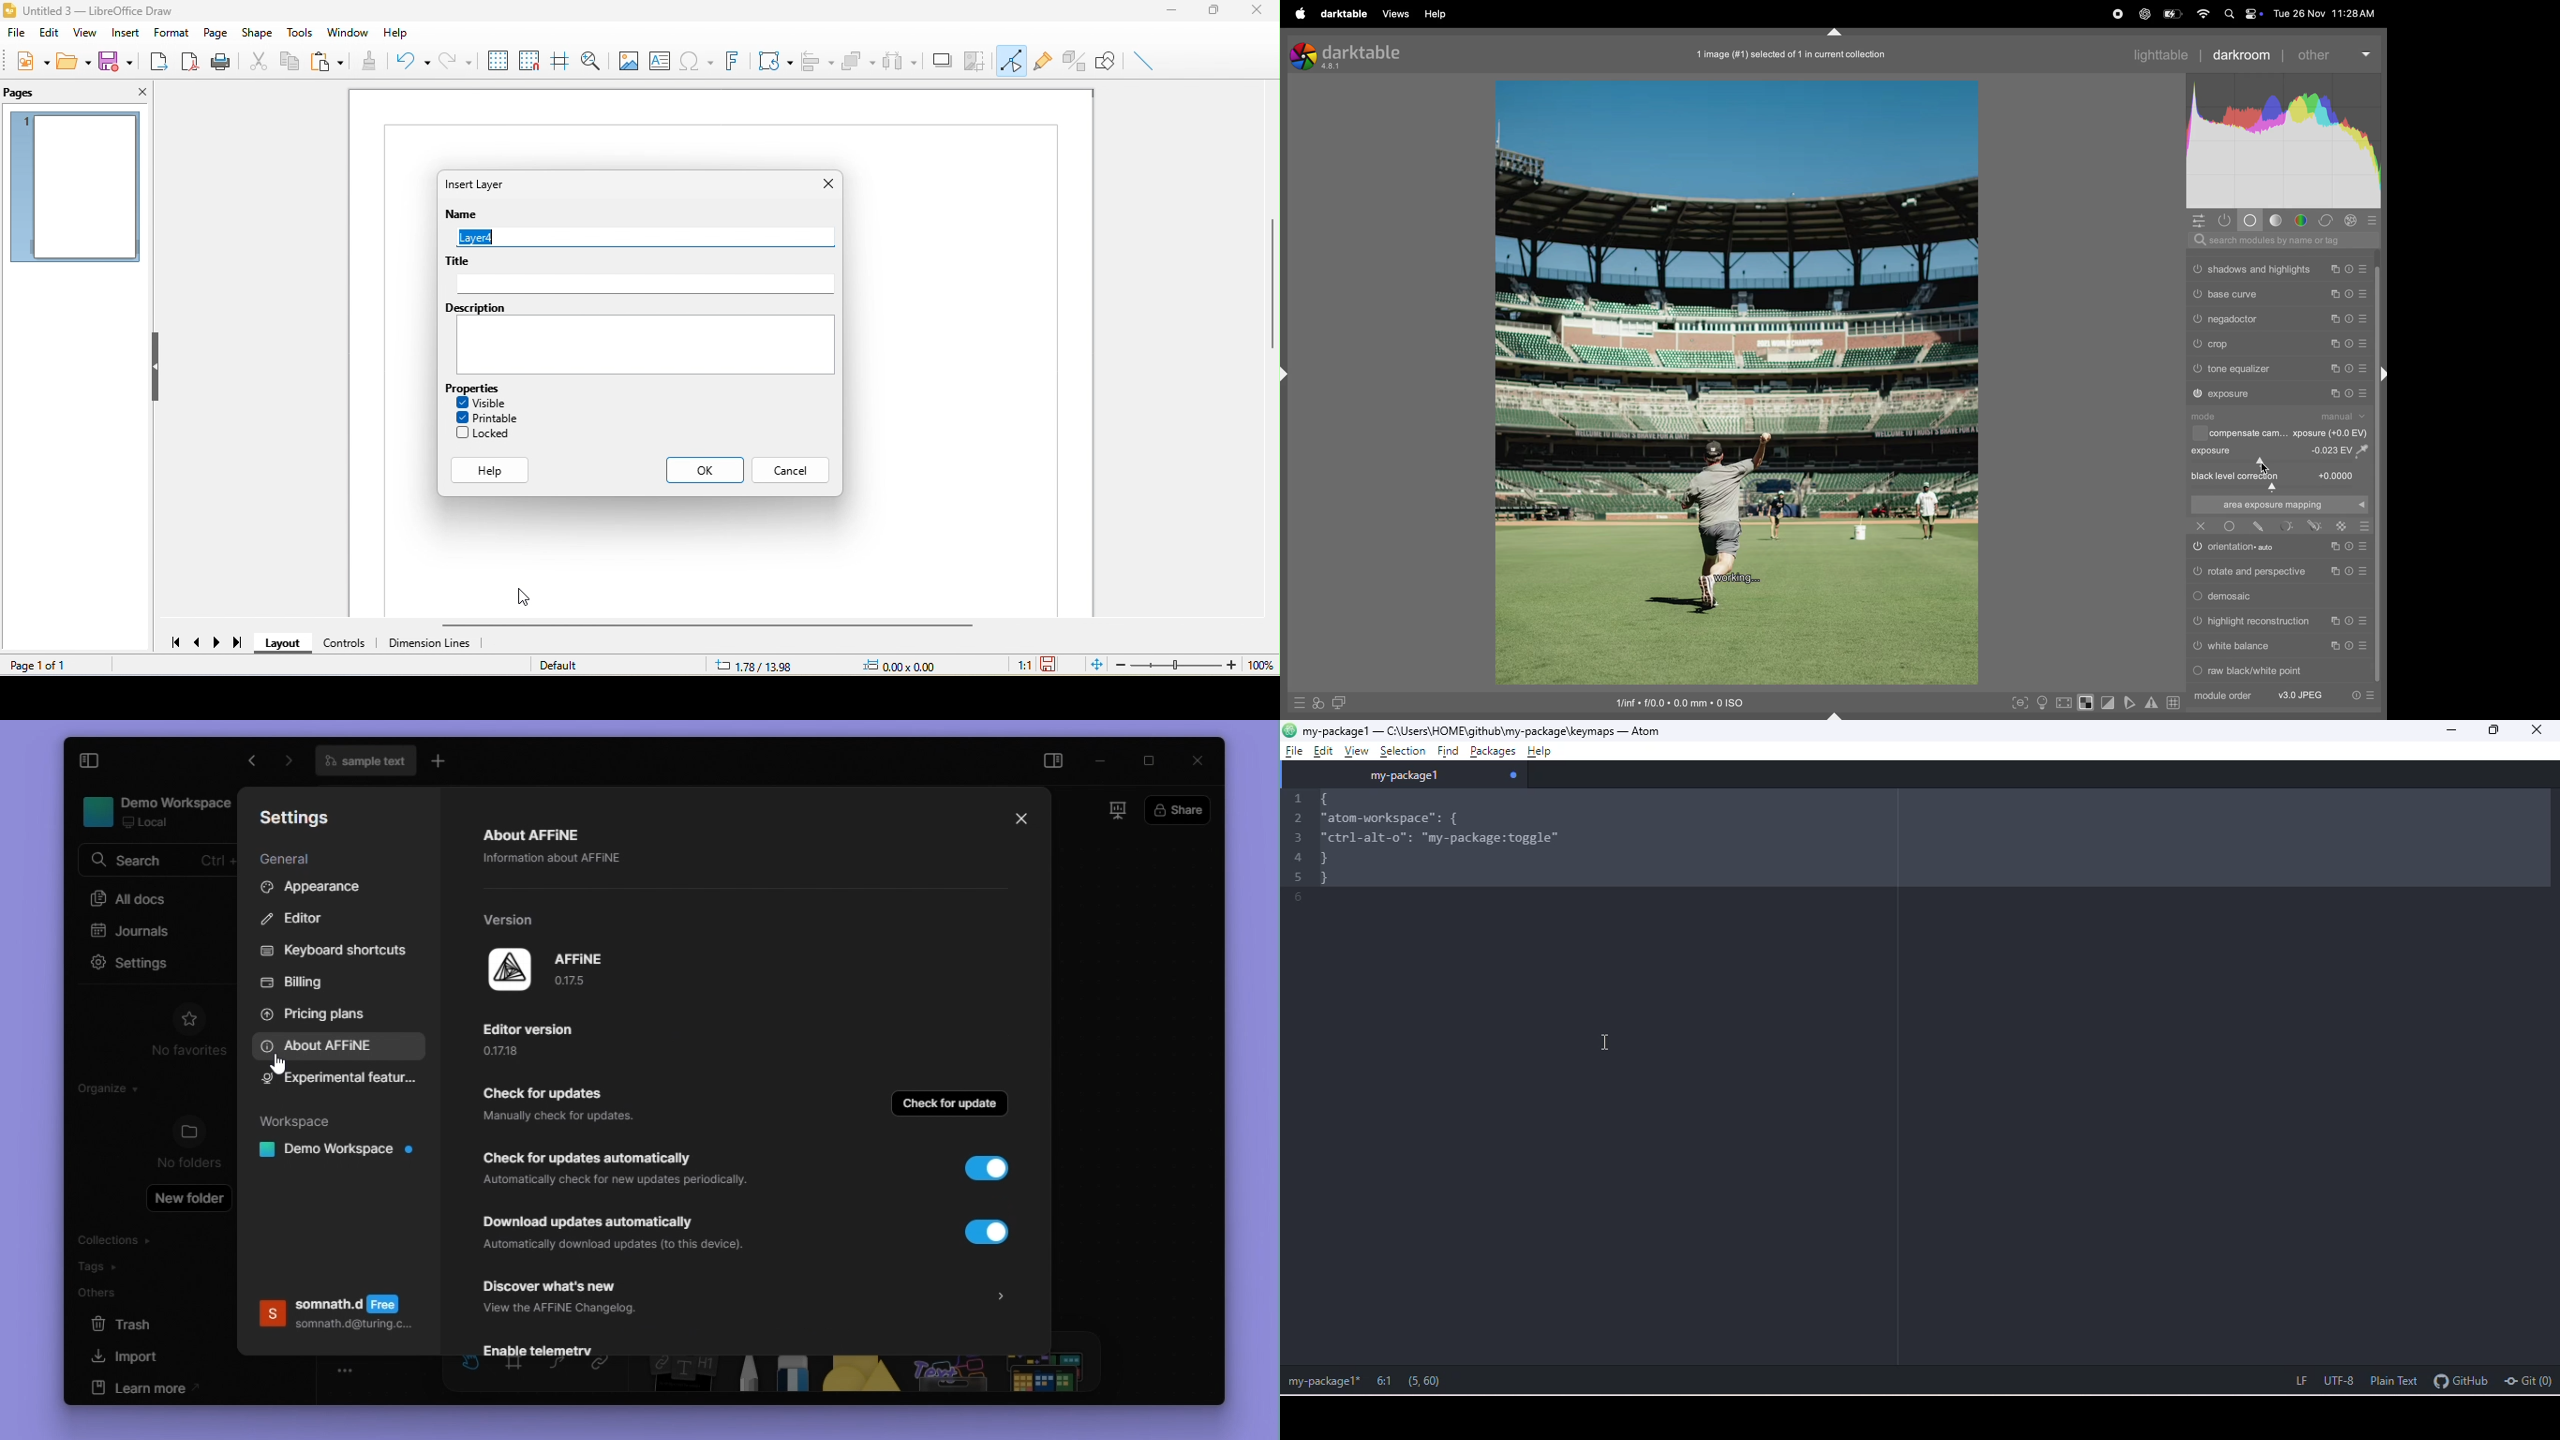  What do you see at coordinates (460, 261) in the screenshot?
I see `title` at bounding box center [460, 261].